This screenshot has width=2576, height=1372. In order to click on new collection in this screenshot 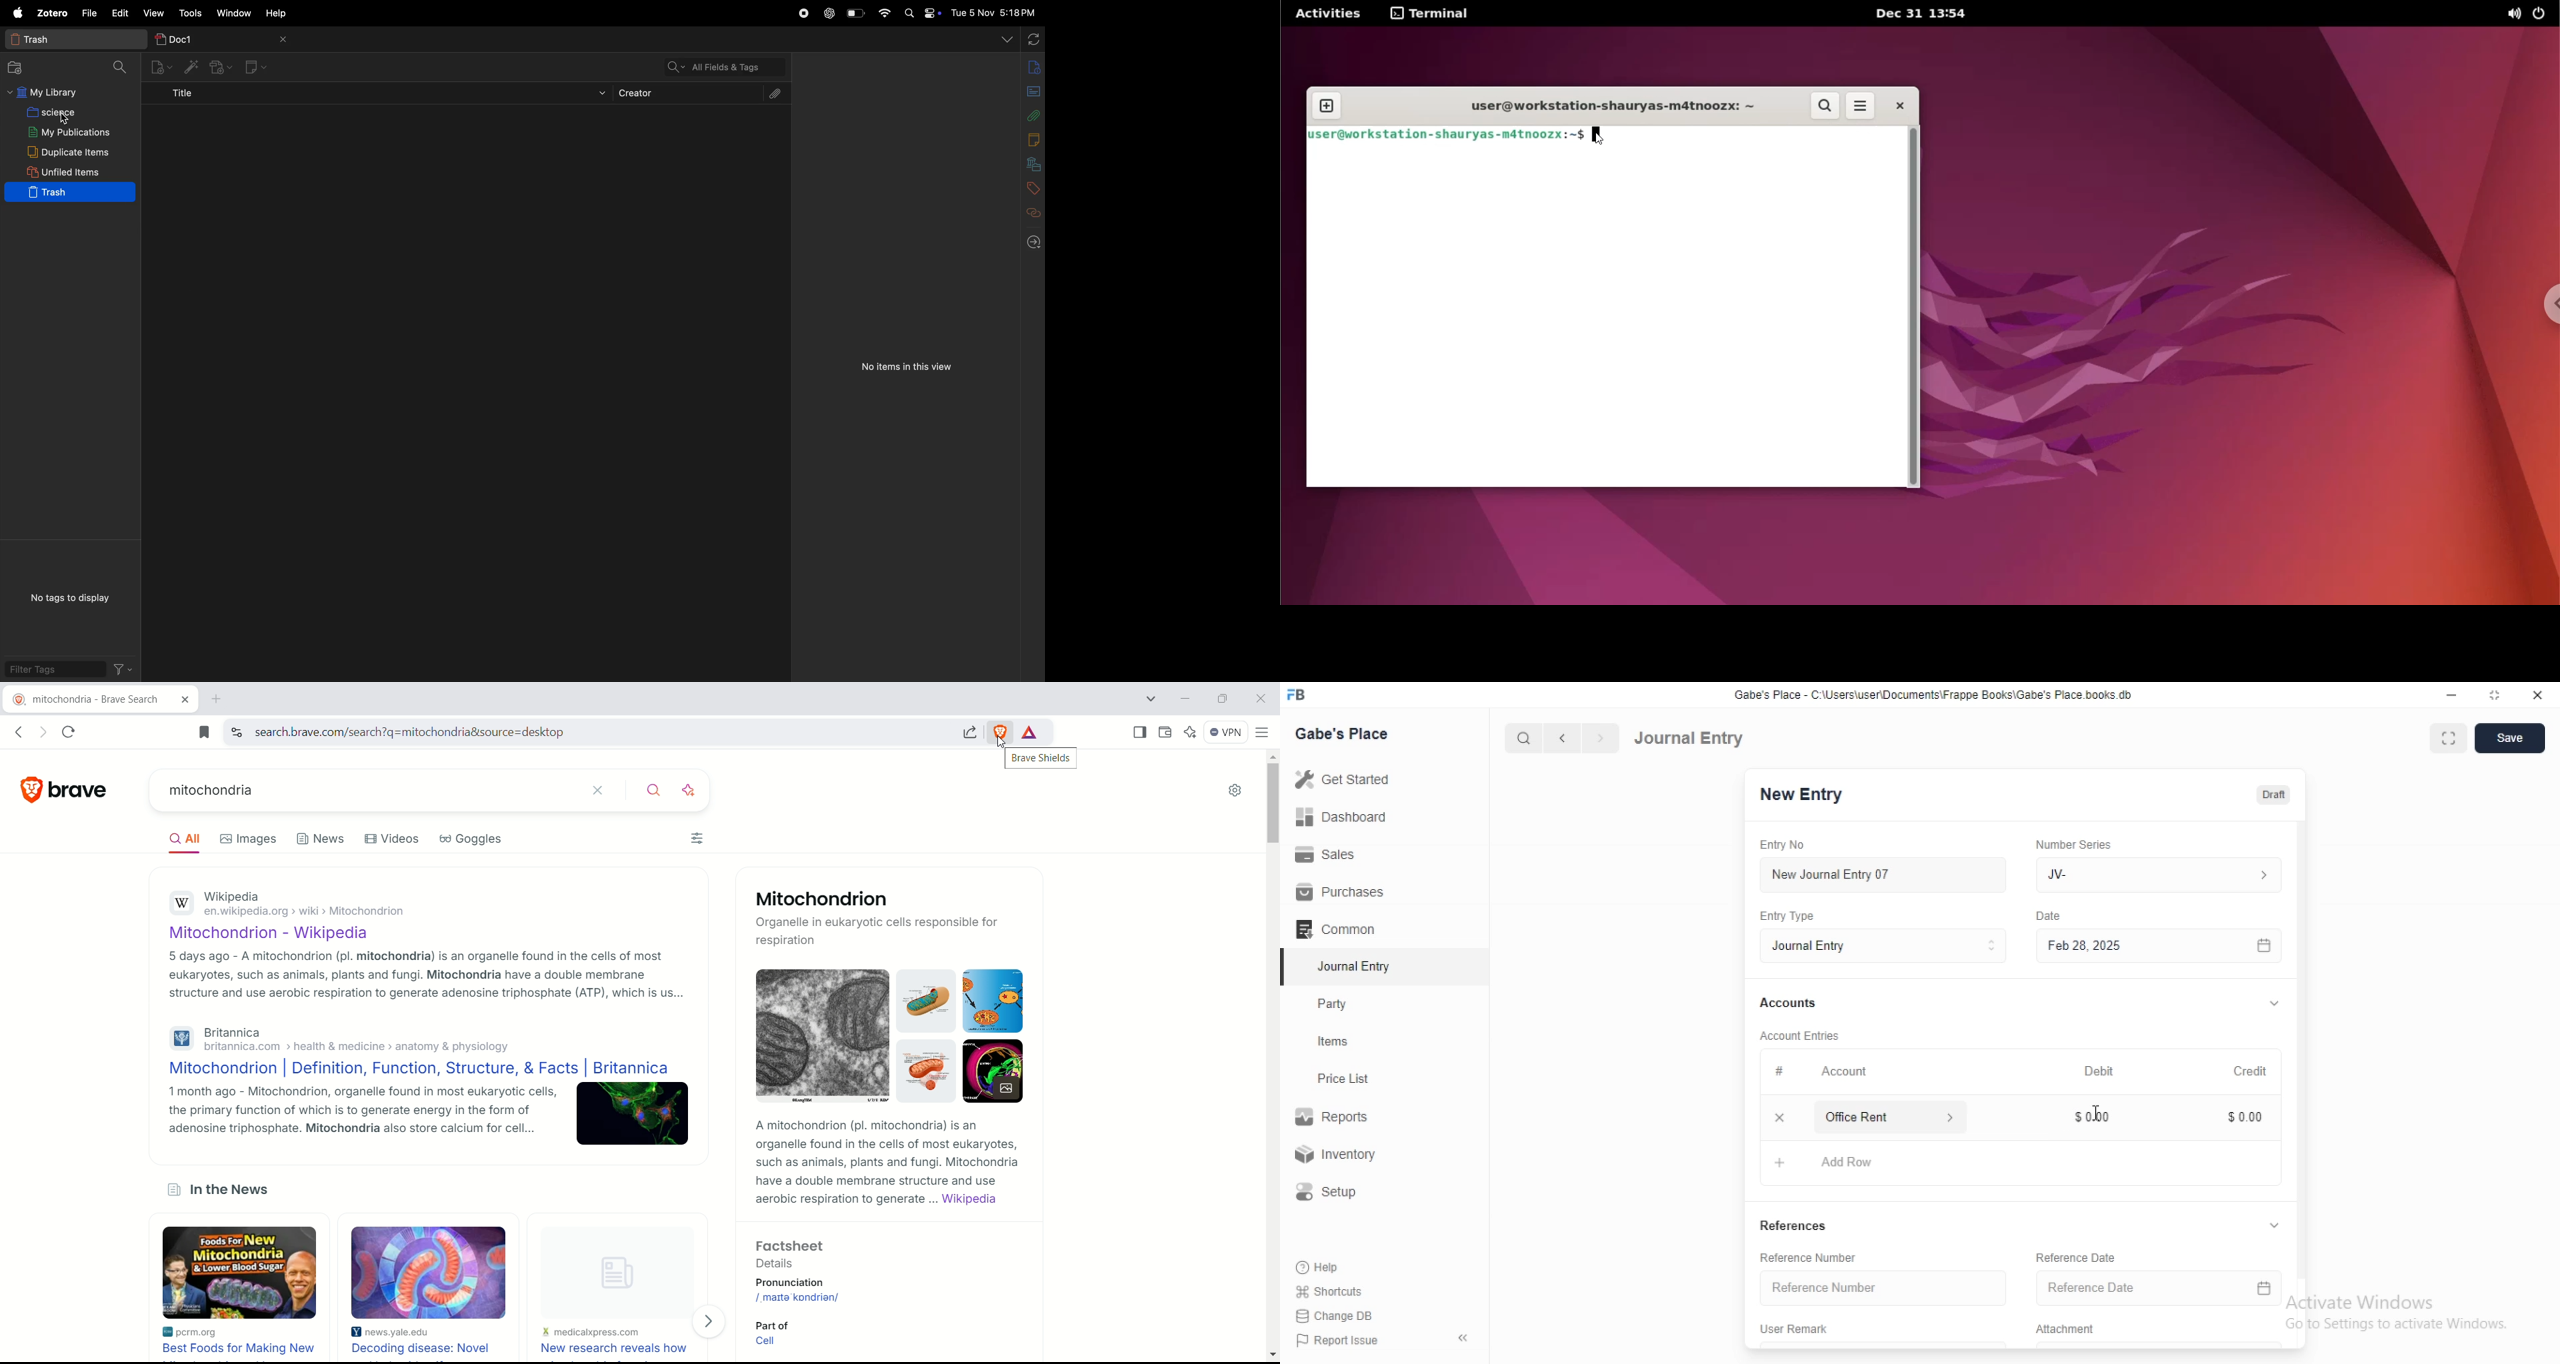, I will do `click(20, 68)`.